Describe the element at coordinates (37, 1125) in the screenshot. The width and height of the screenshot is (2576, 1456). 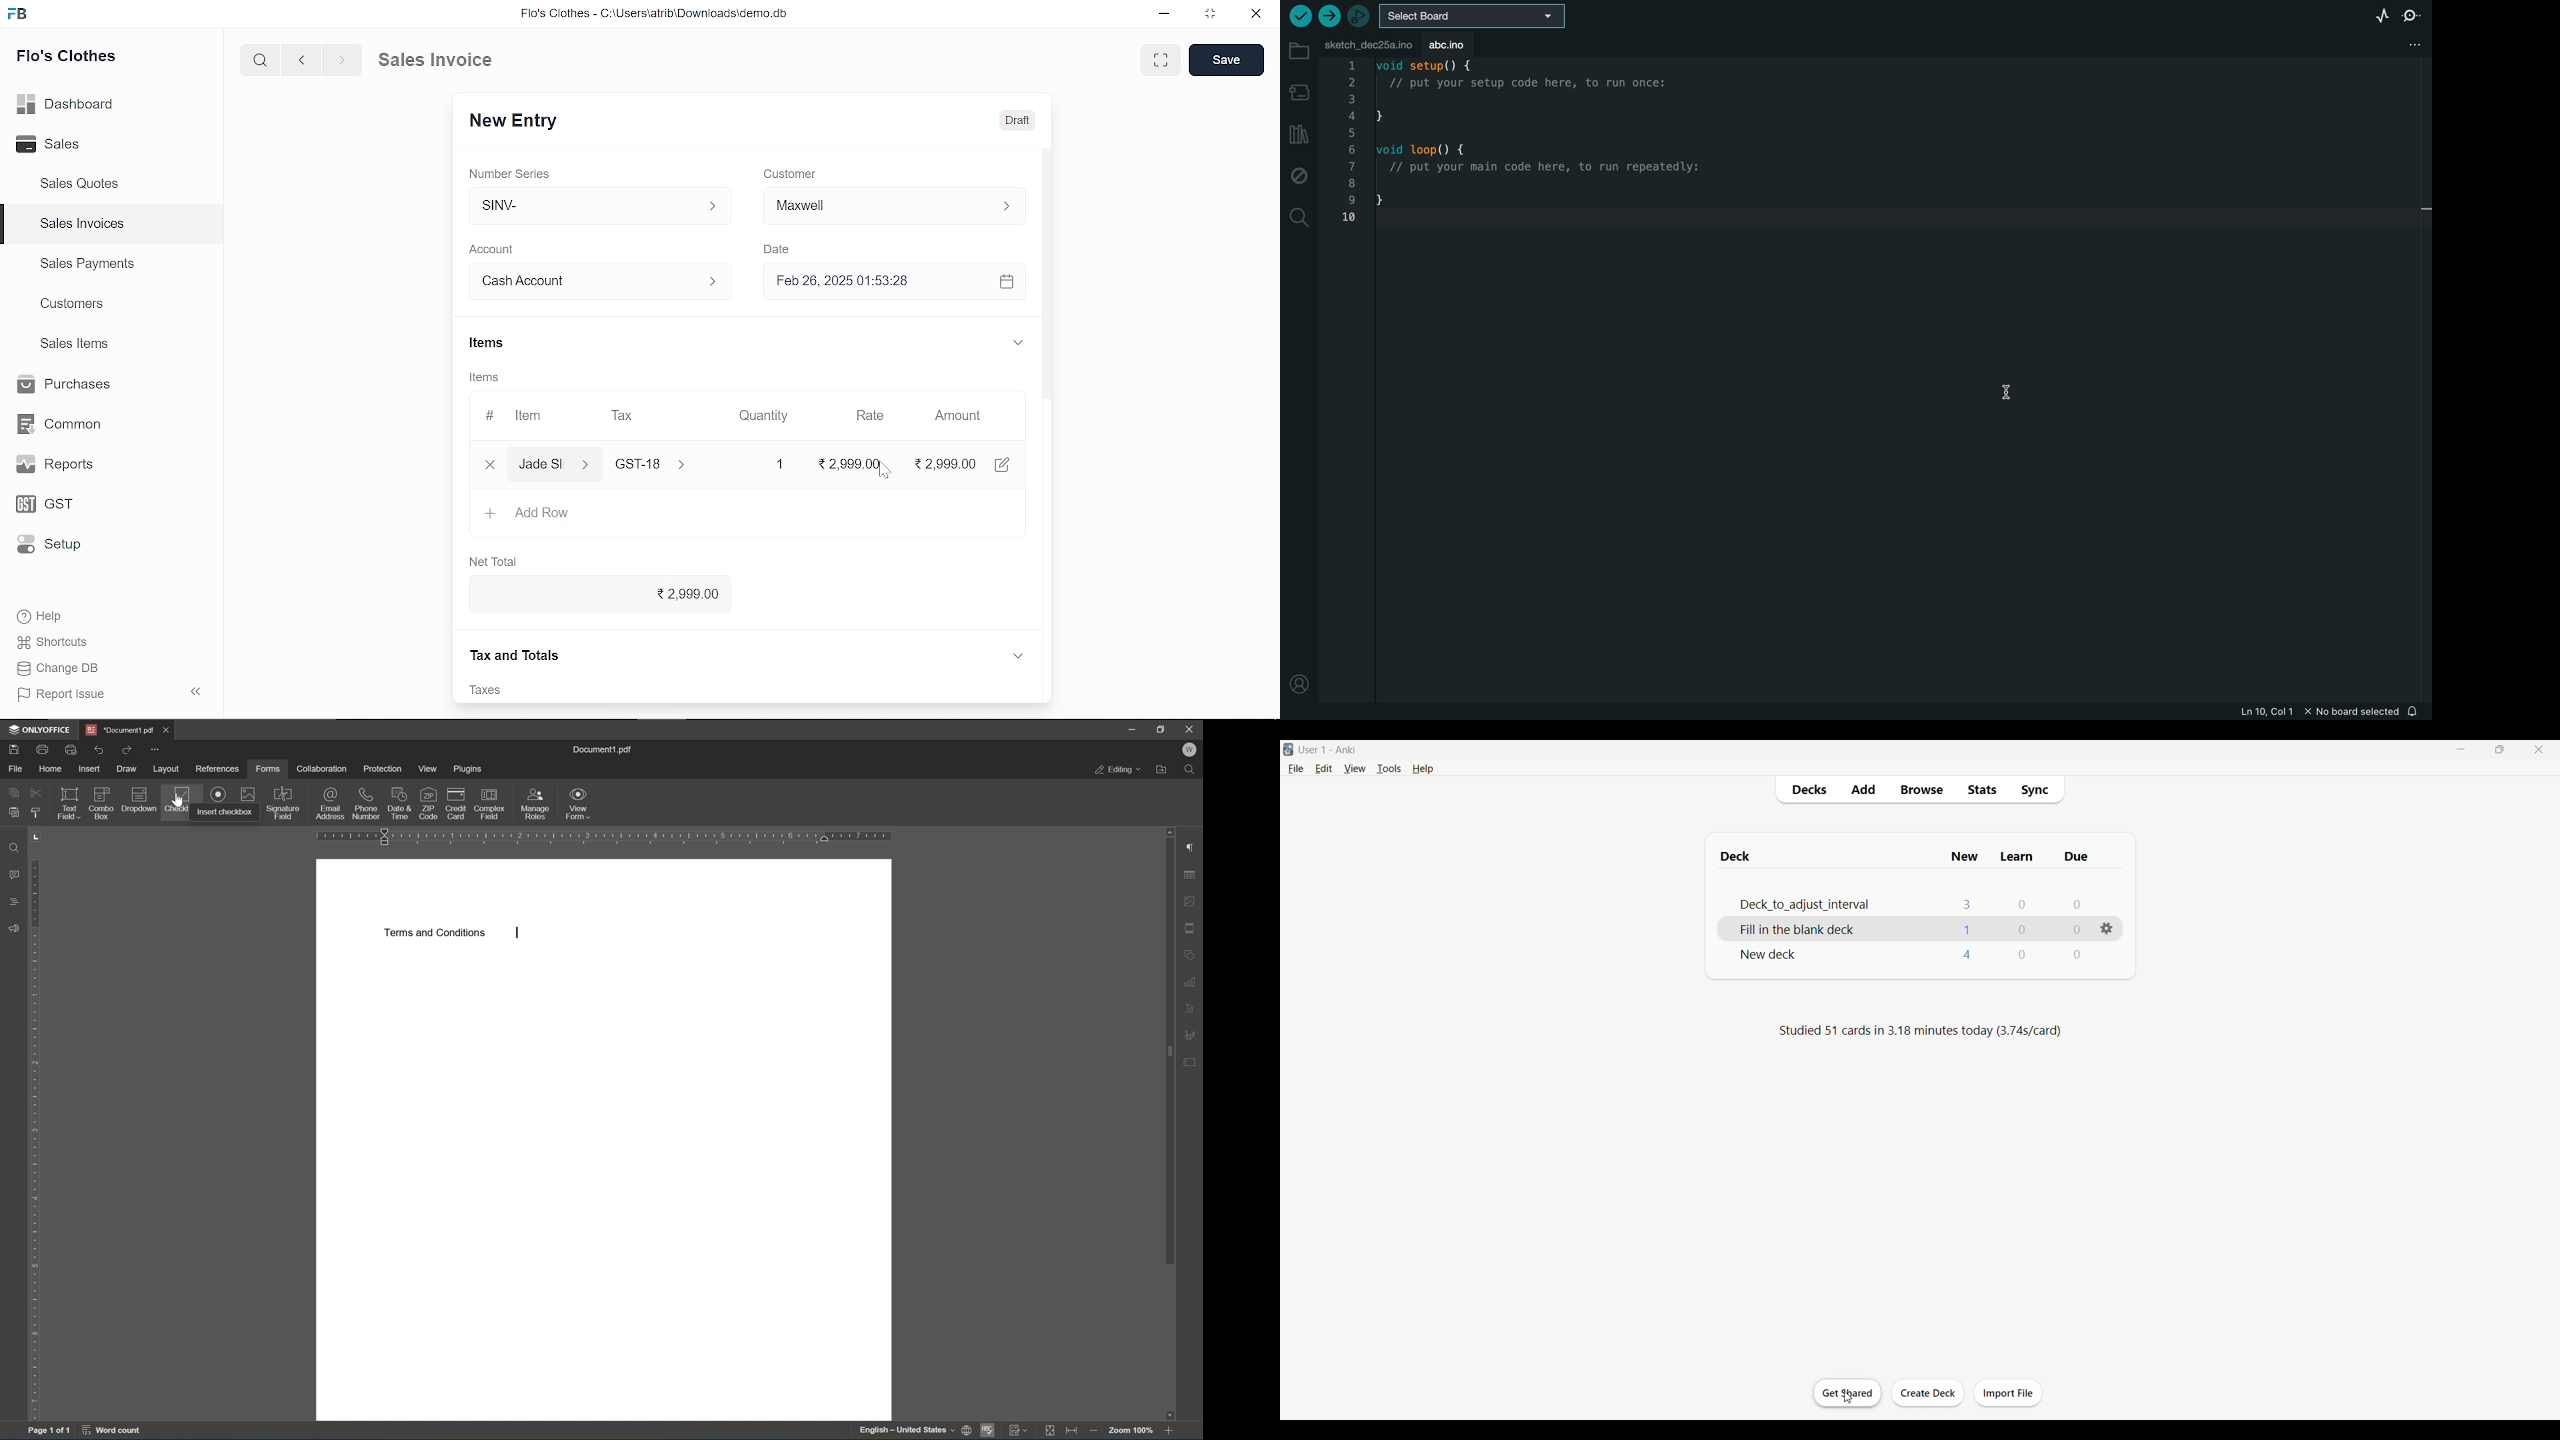
I see `ruler` at that location.